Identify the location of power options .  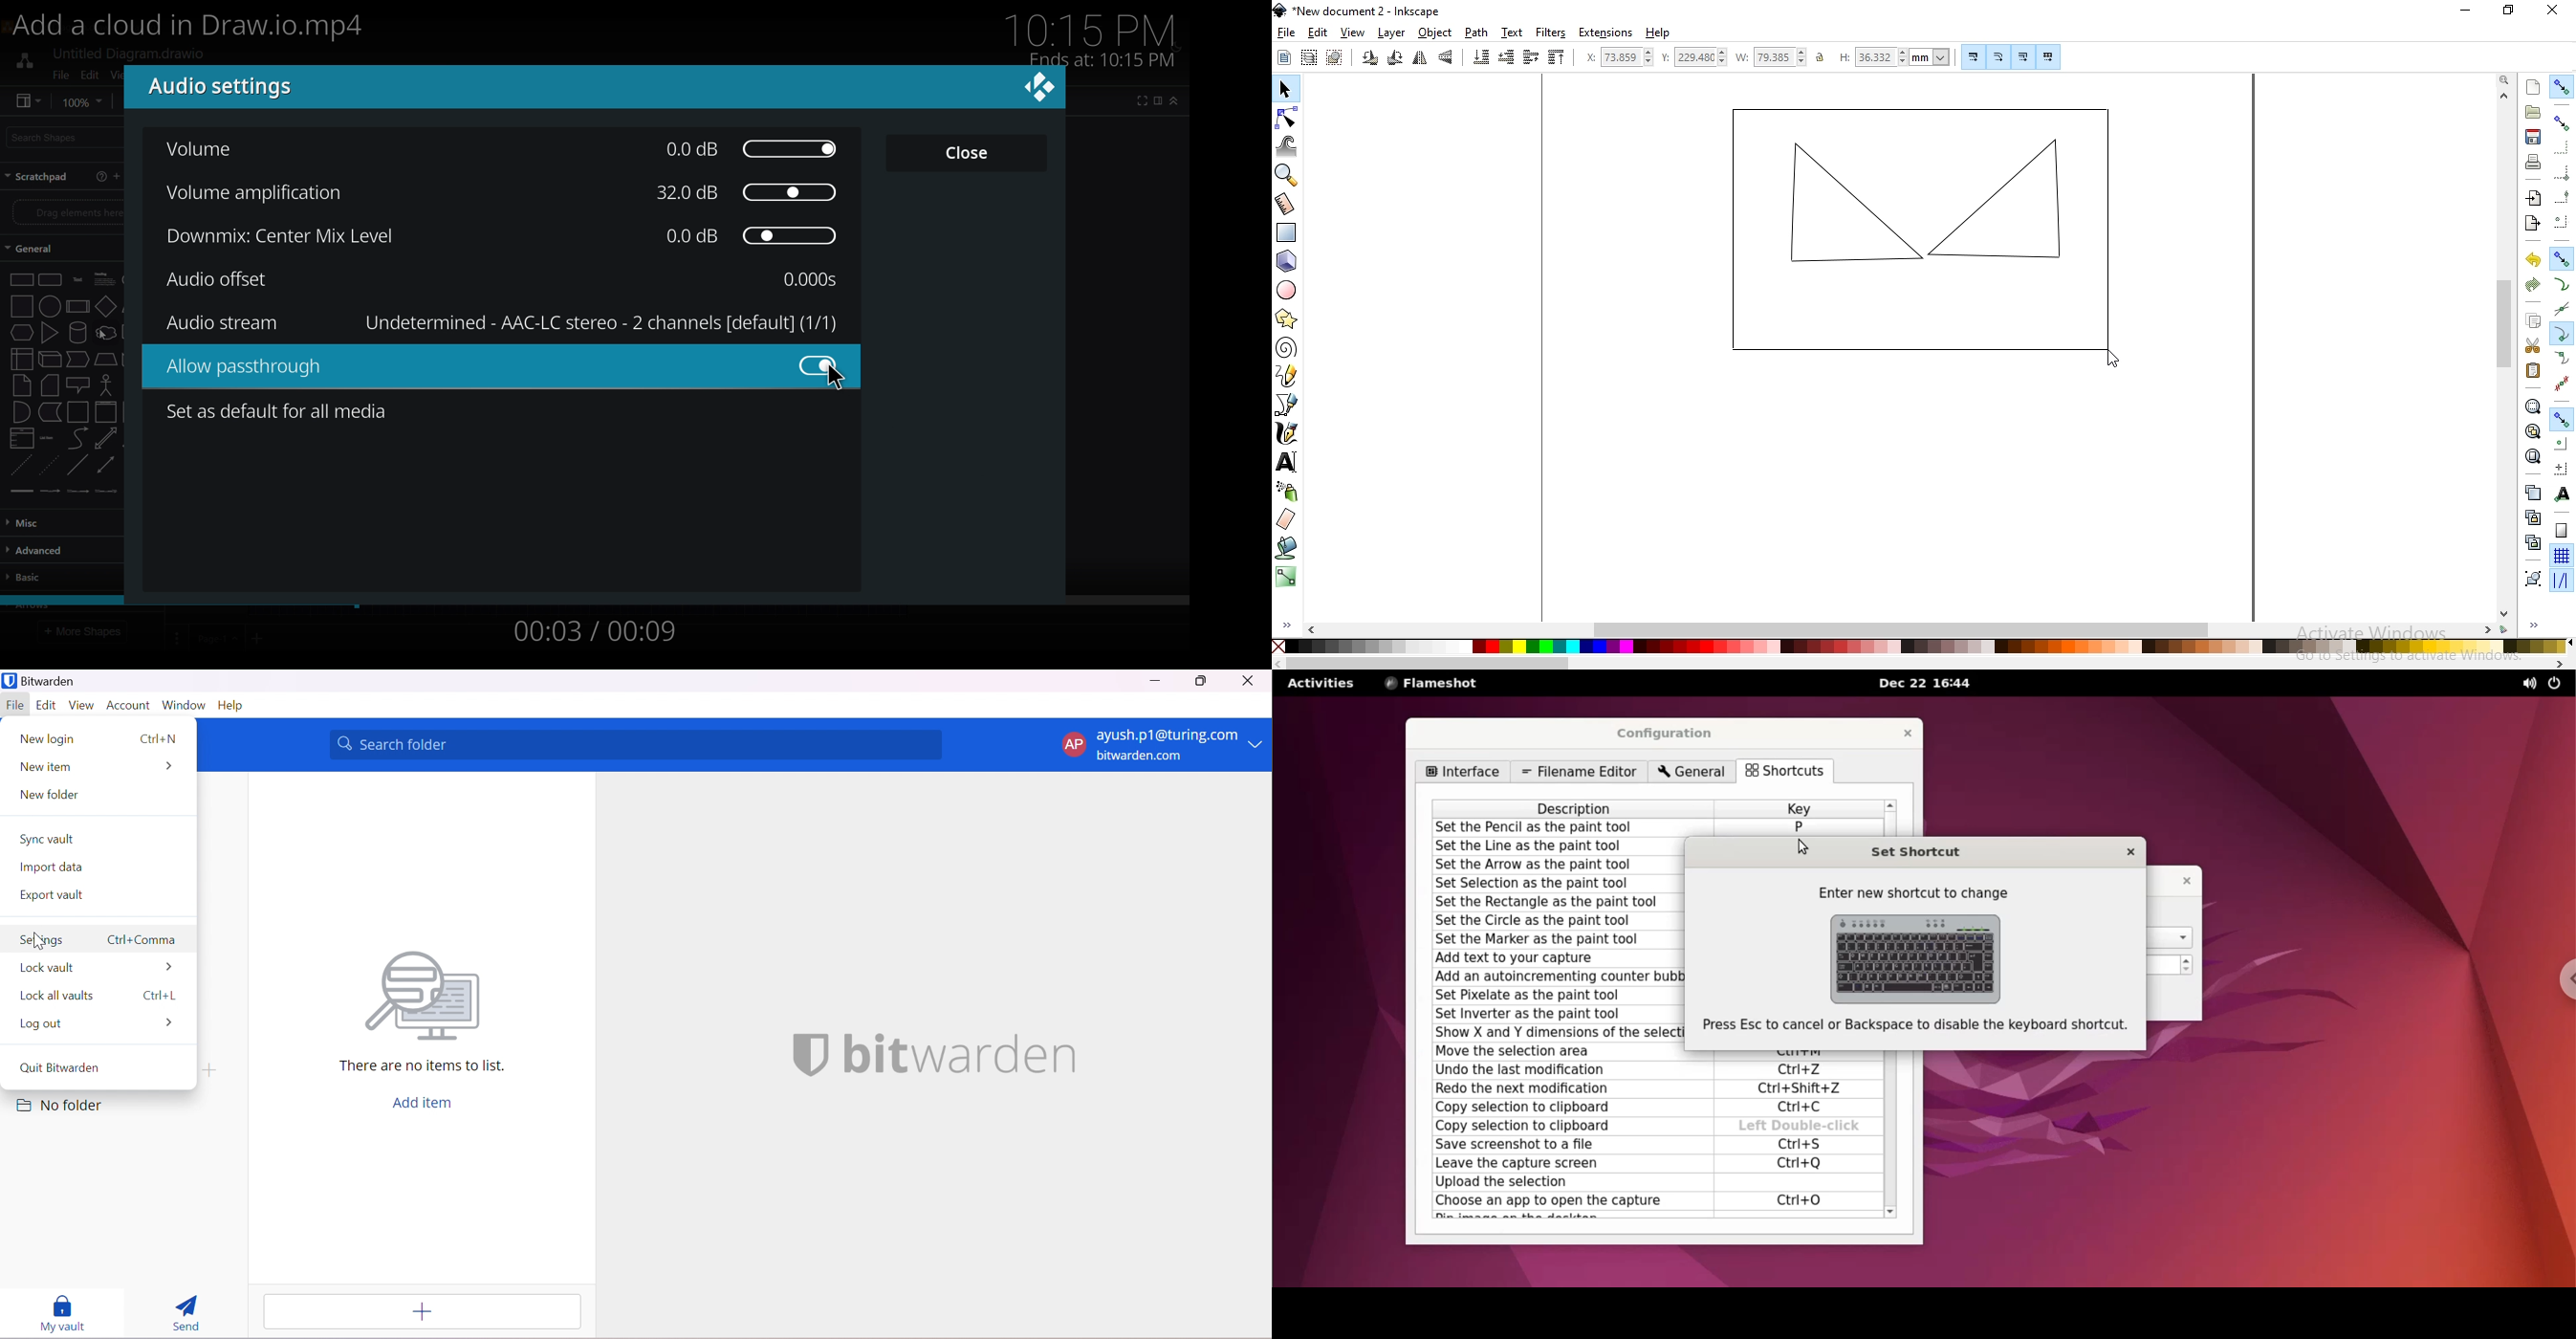
(2557, 684).